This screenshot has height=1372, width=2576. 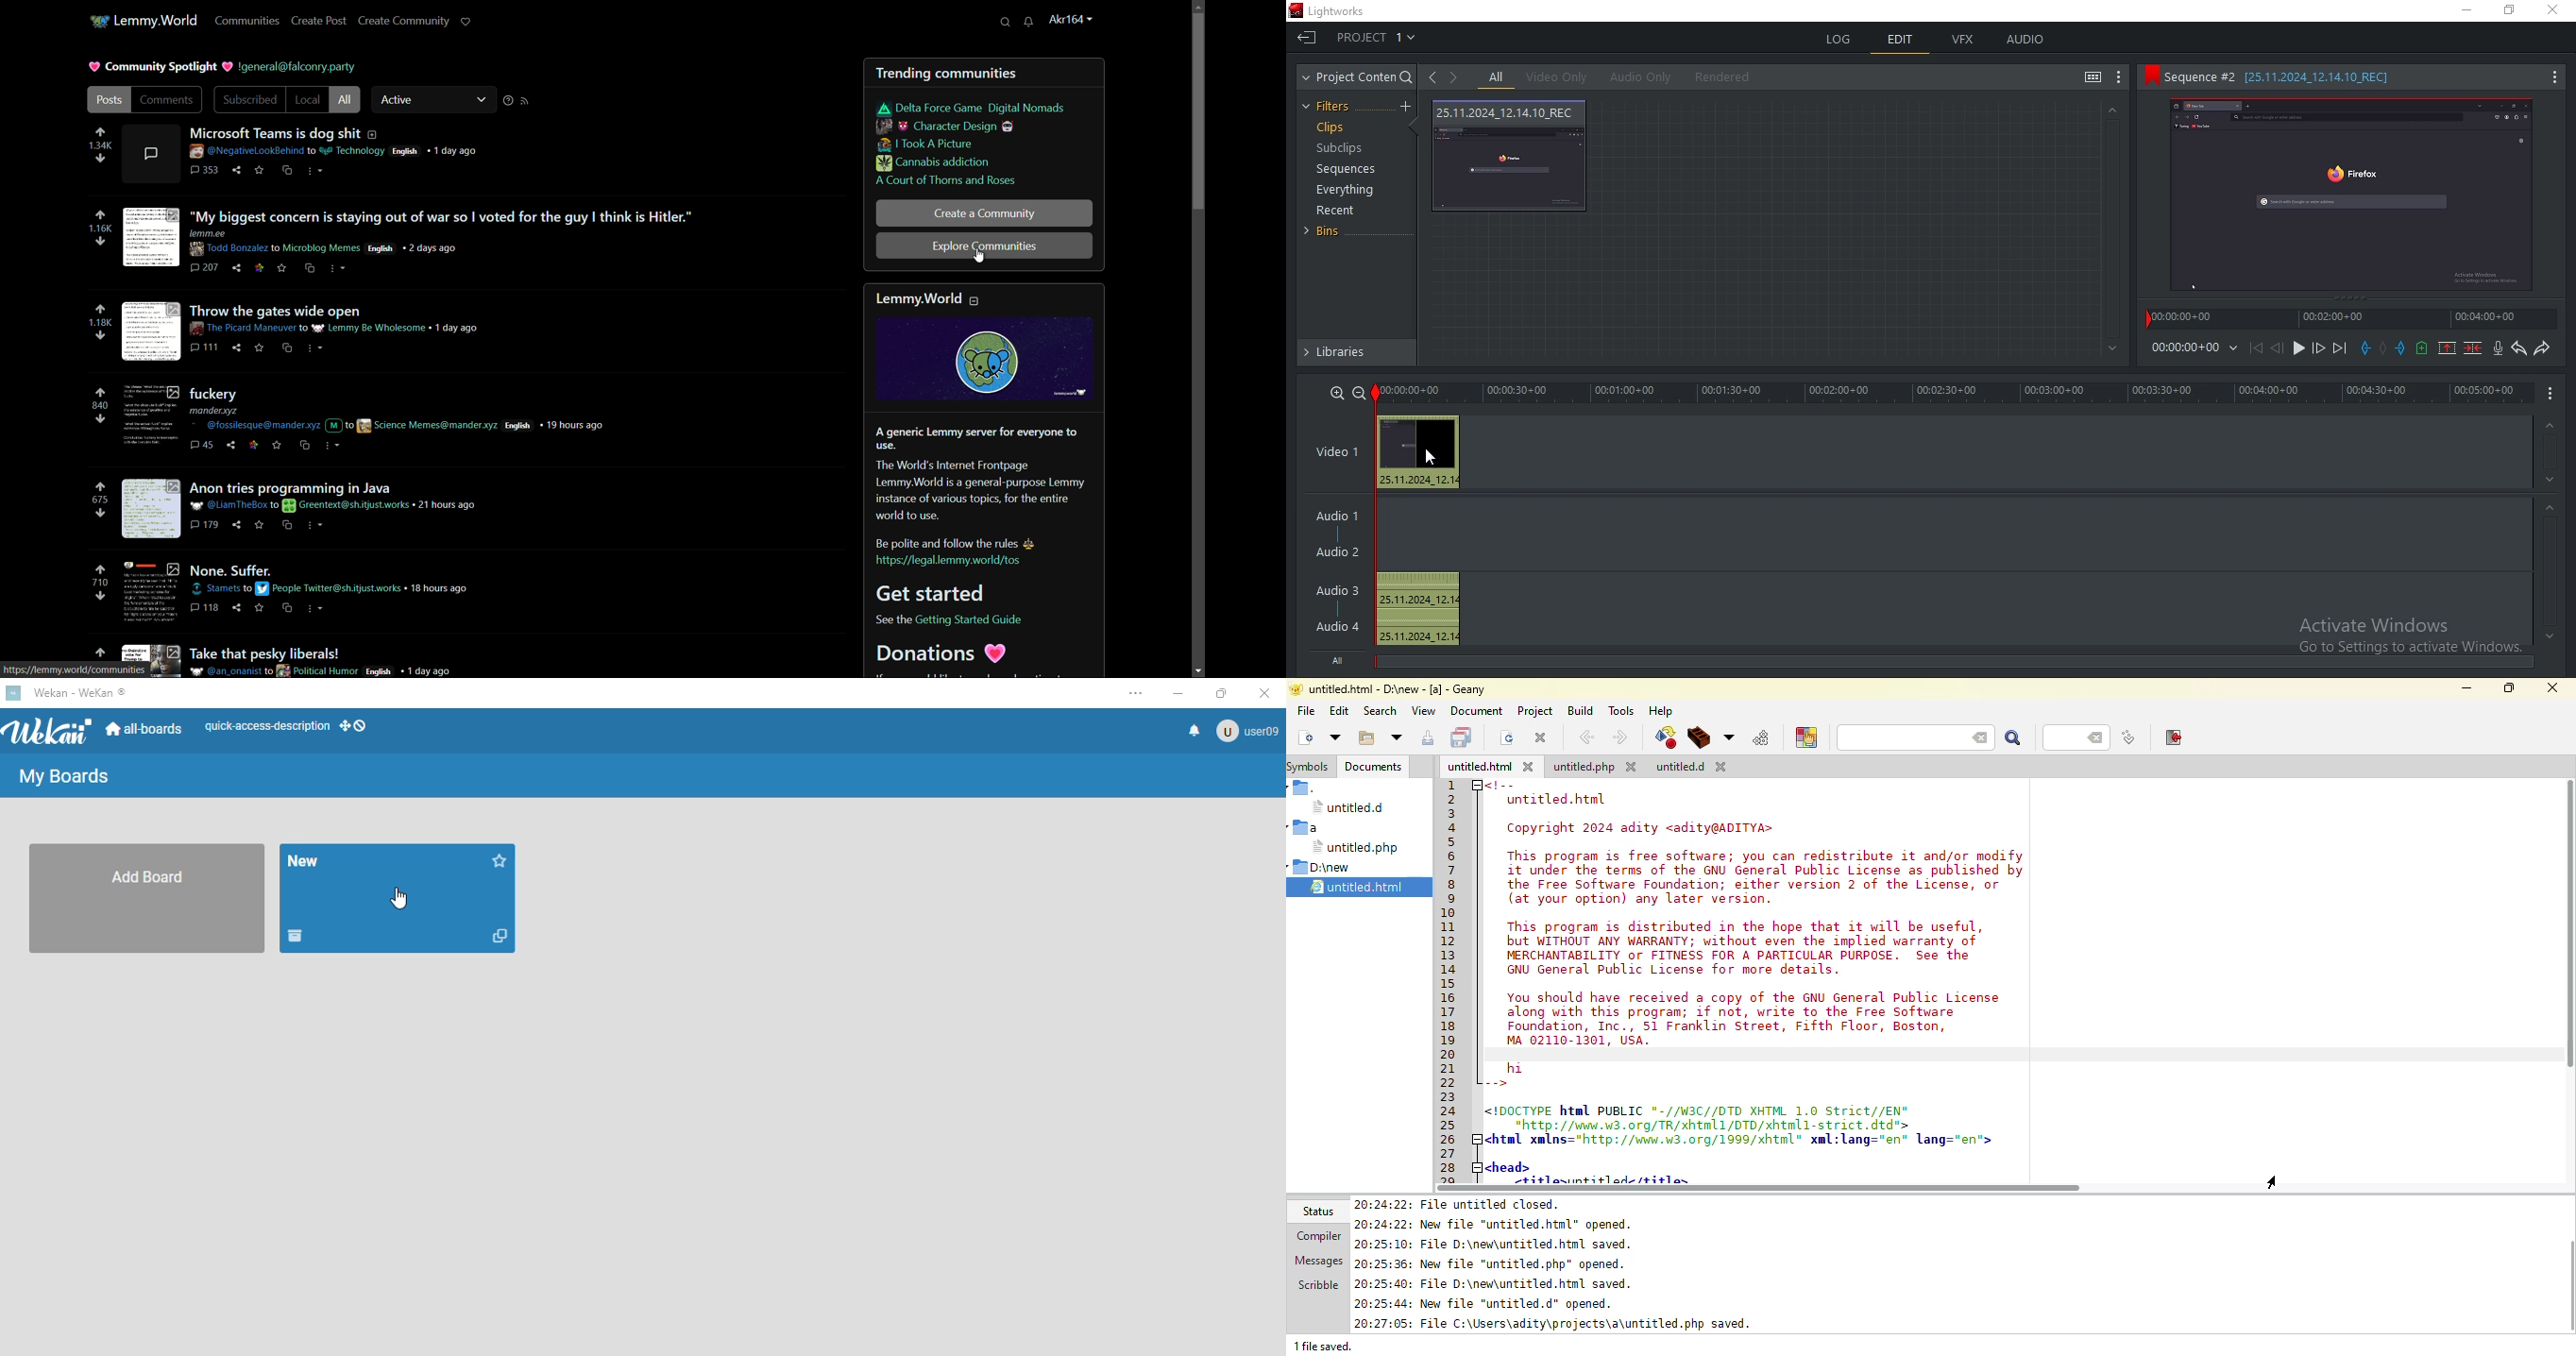 I want to click on text, so click(x=952, y=593).